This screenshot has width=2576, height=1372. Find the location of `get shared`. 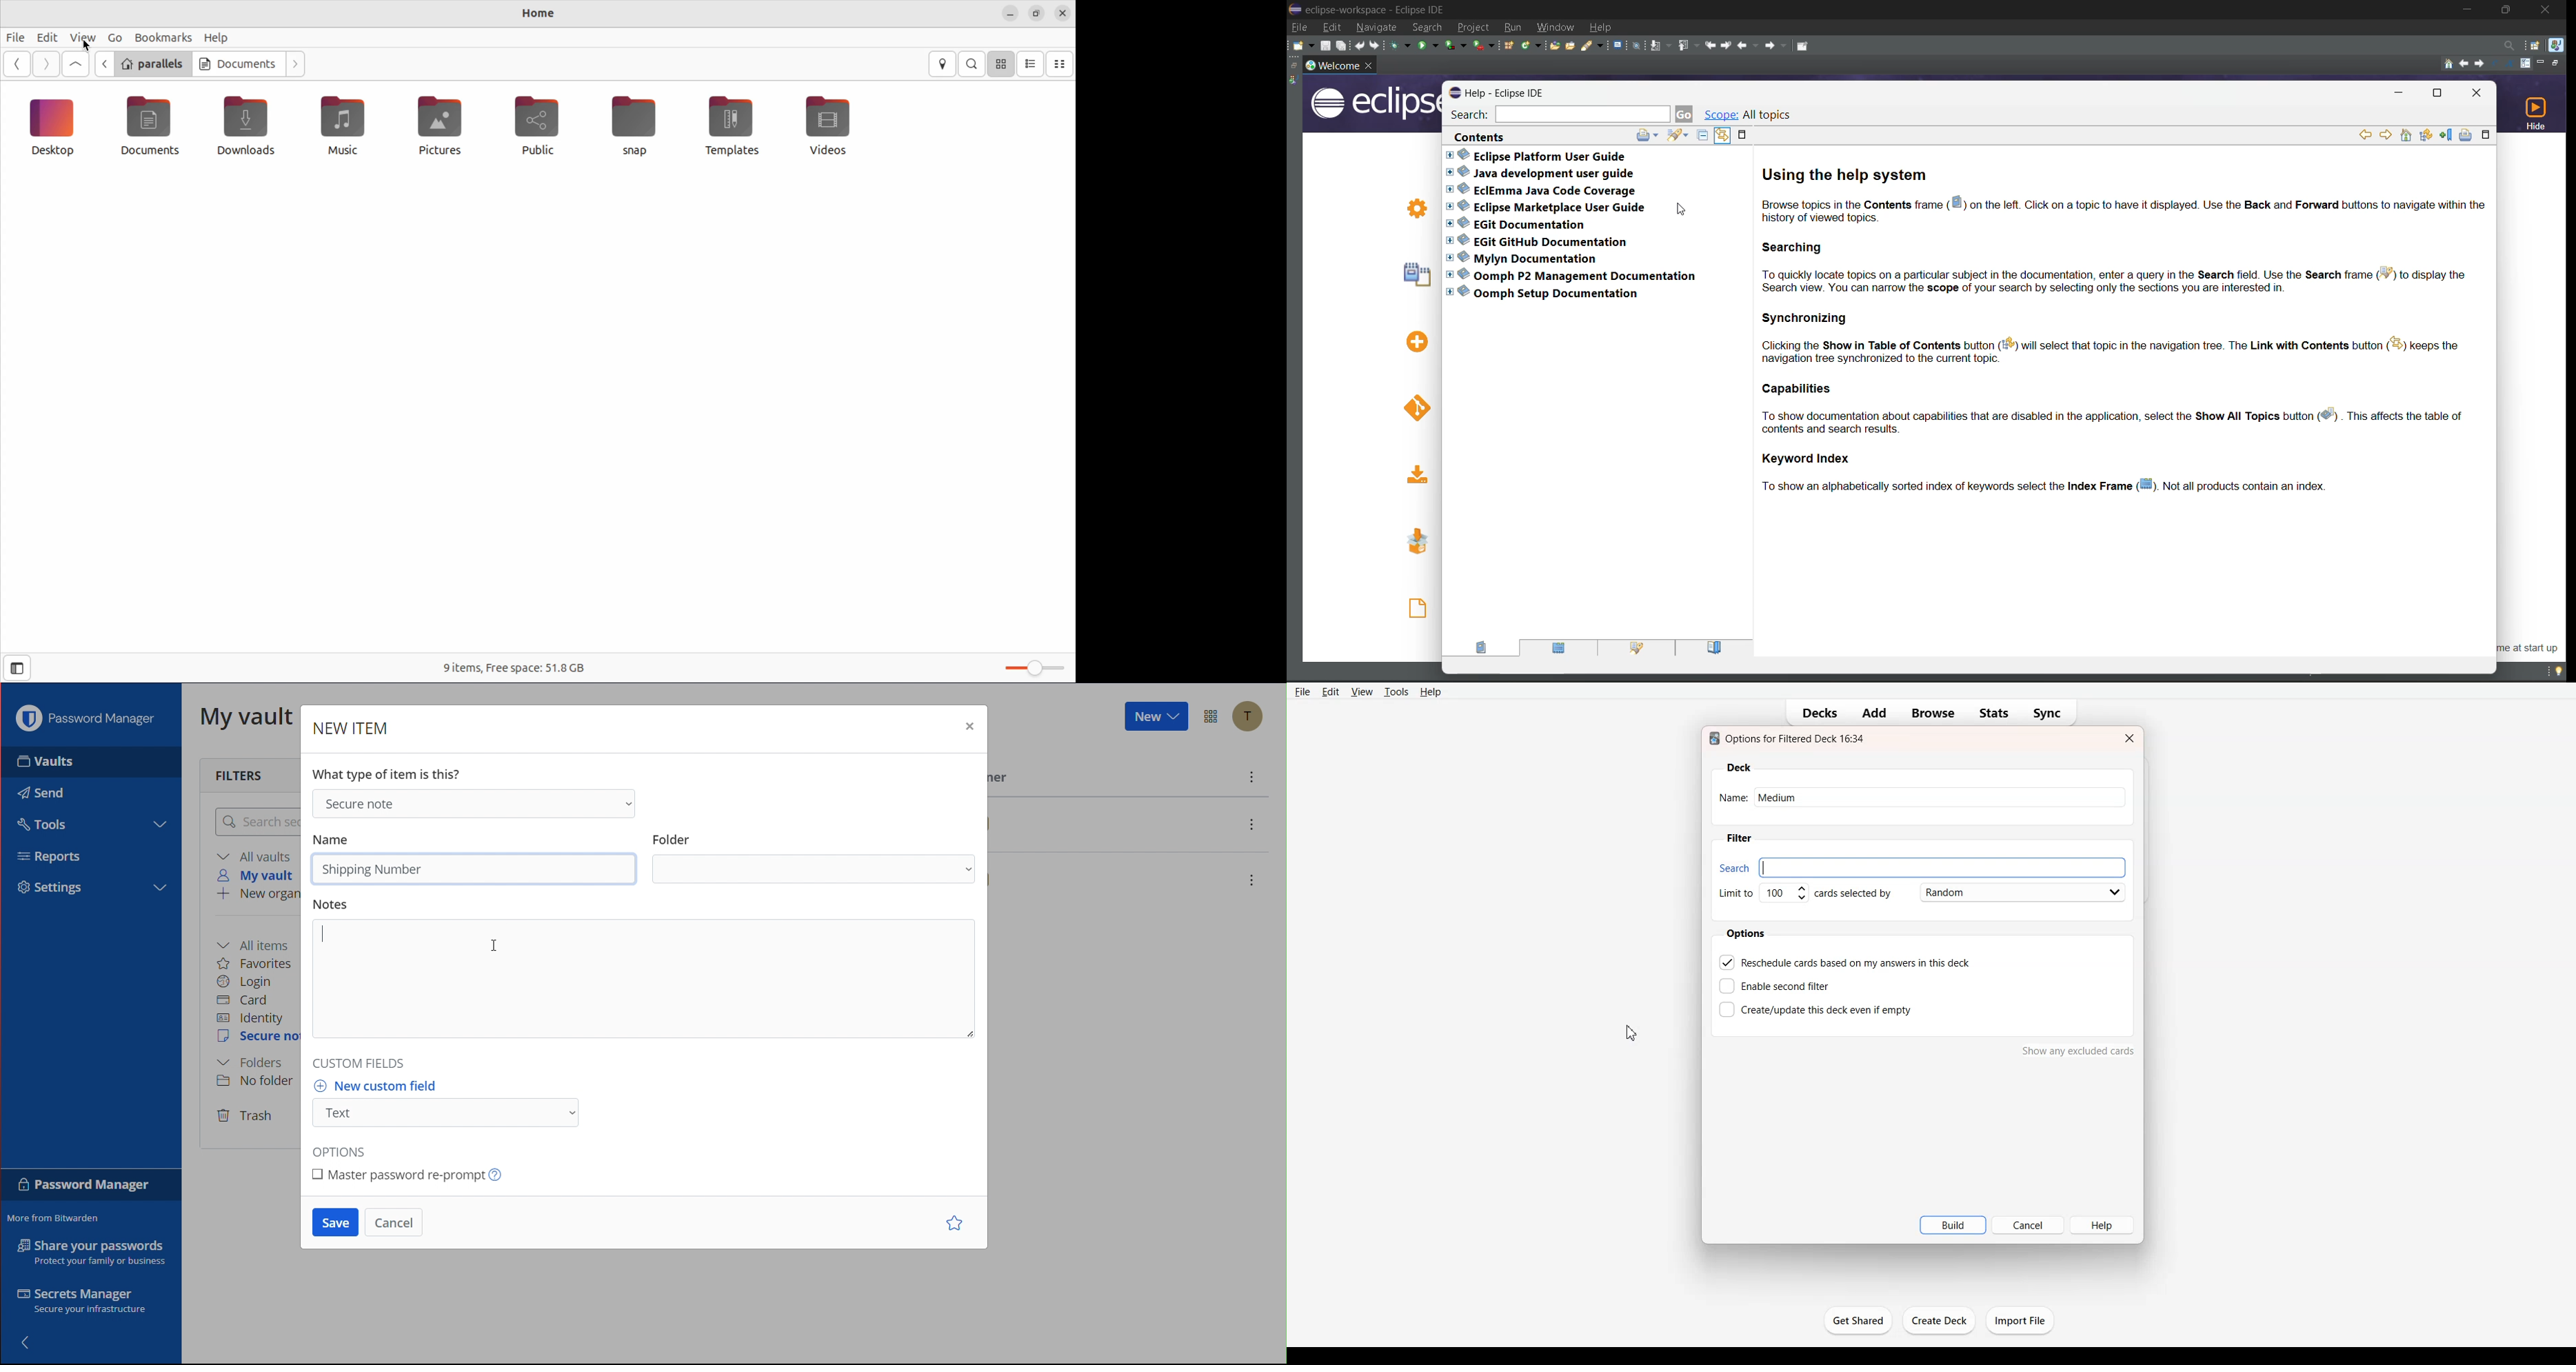

get shared is located at coordinates (1860, 1322).